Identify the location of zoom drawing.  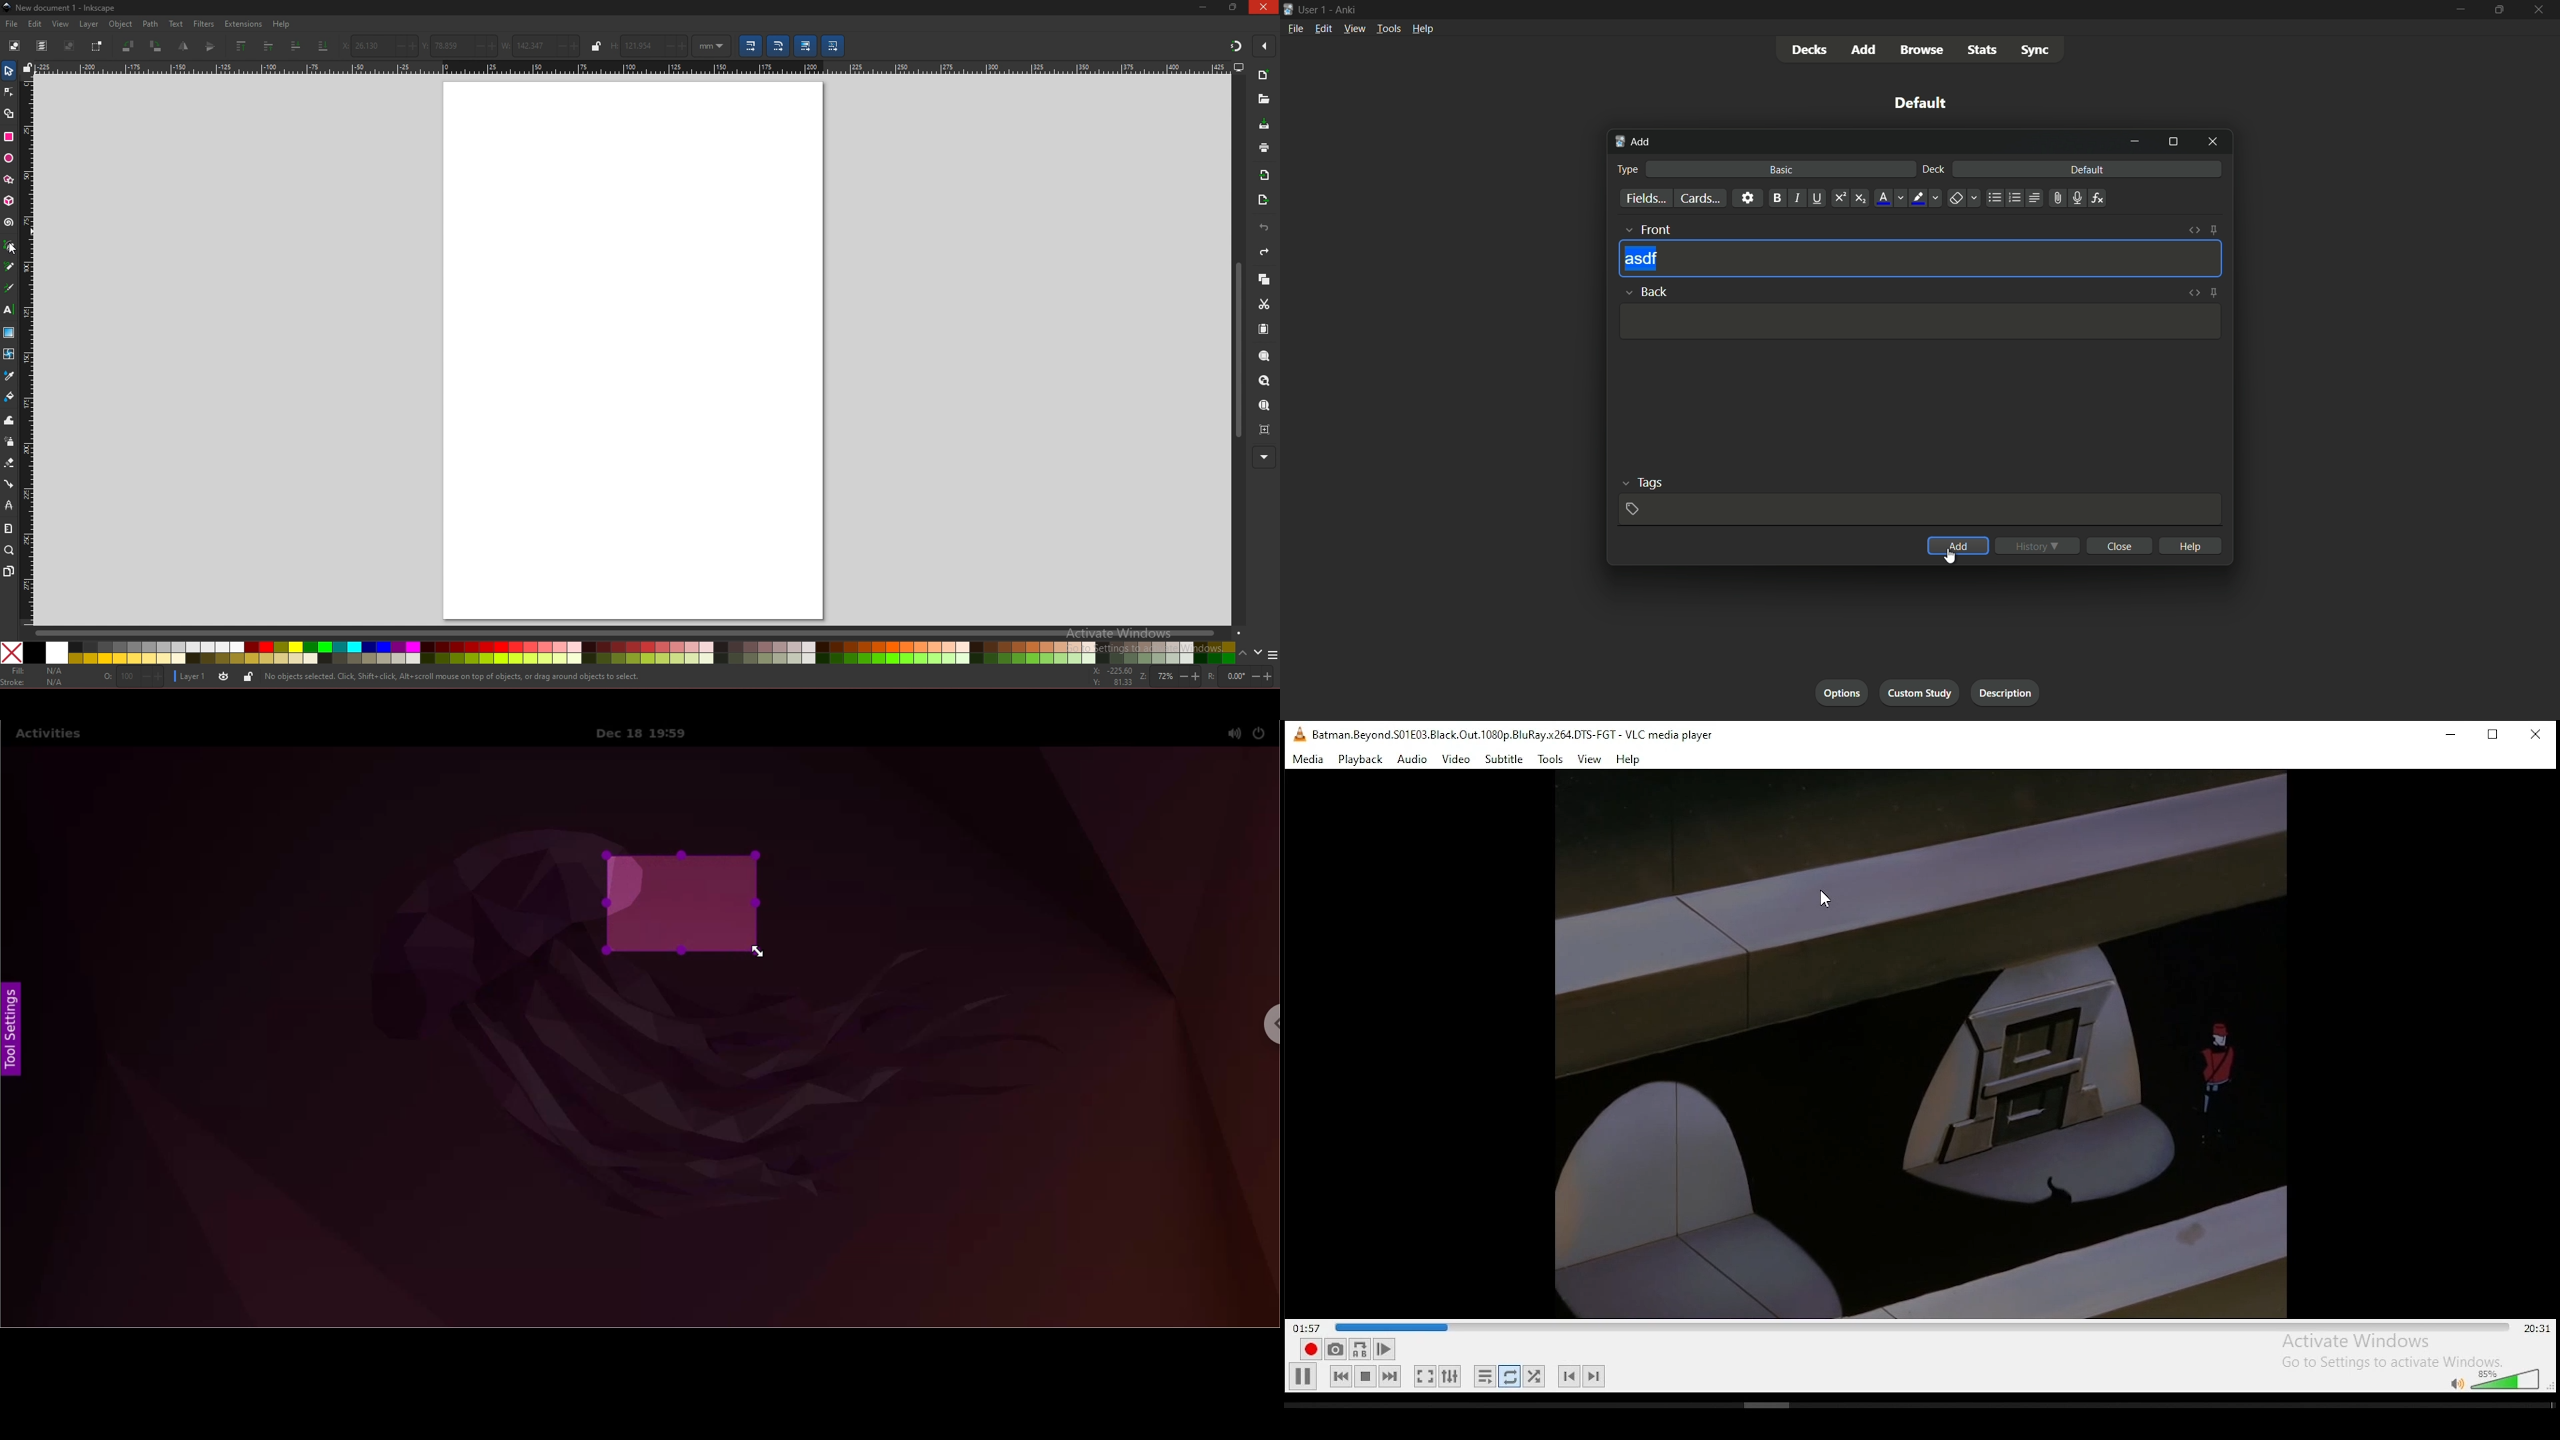
(1263, 381).